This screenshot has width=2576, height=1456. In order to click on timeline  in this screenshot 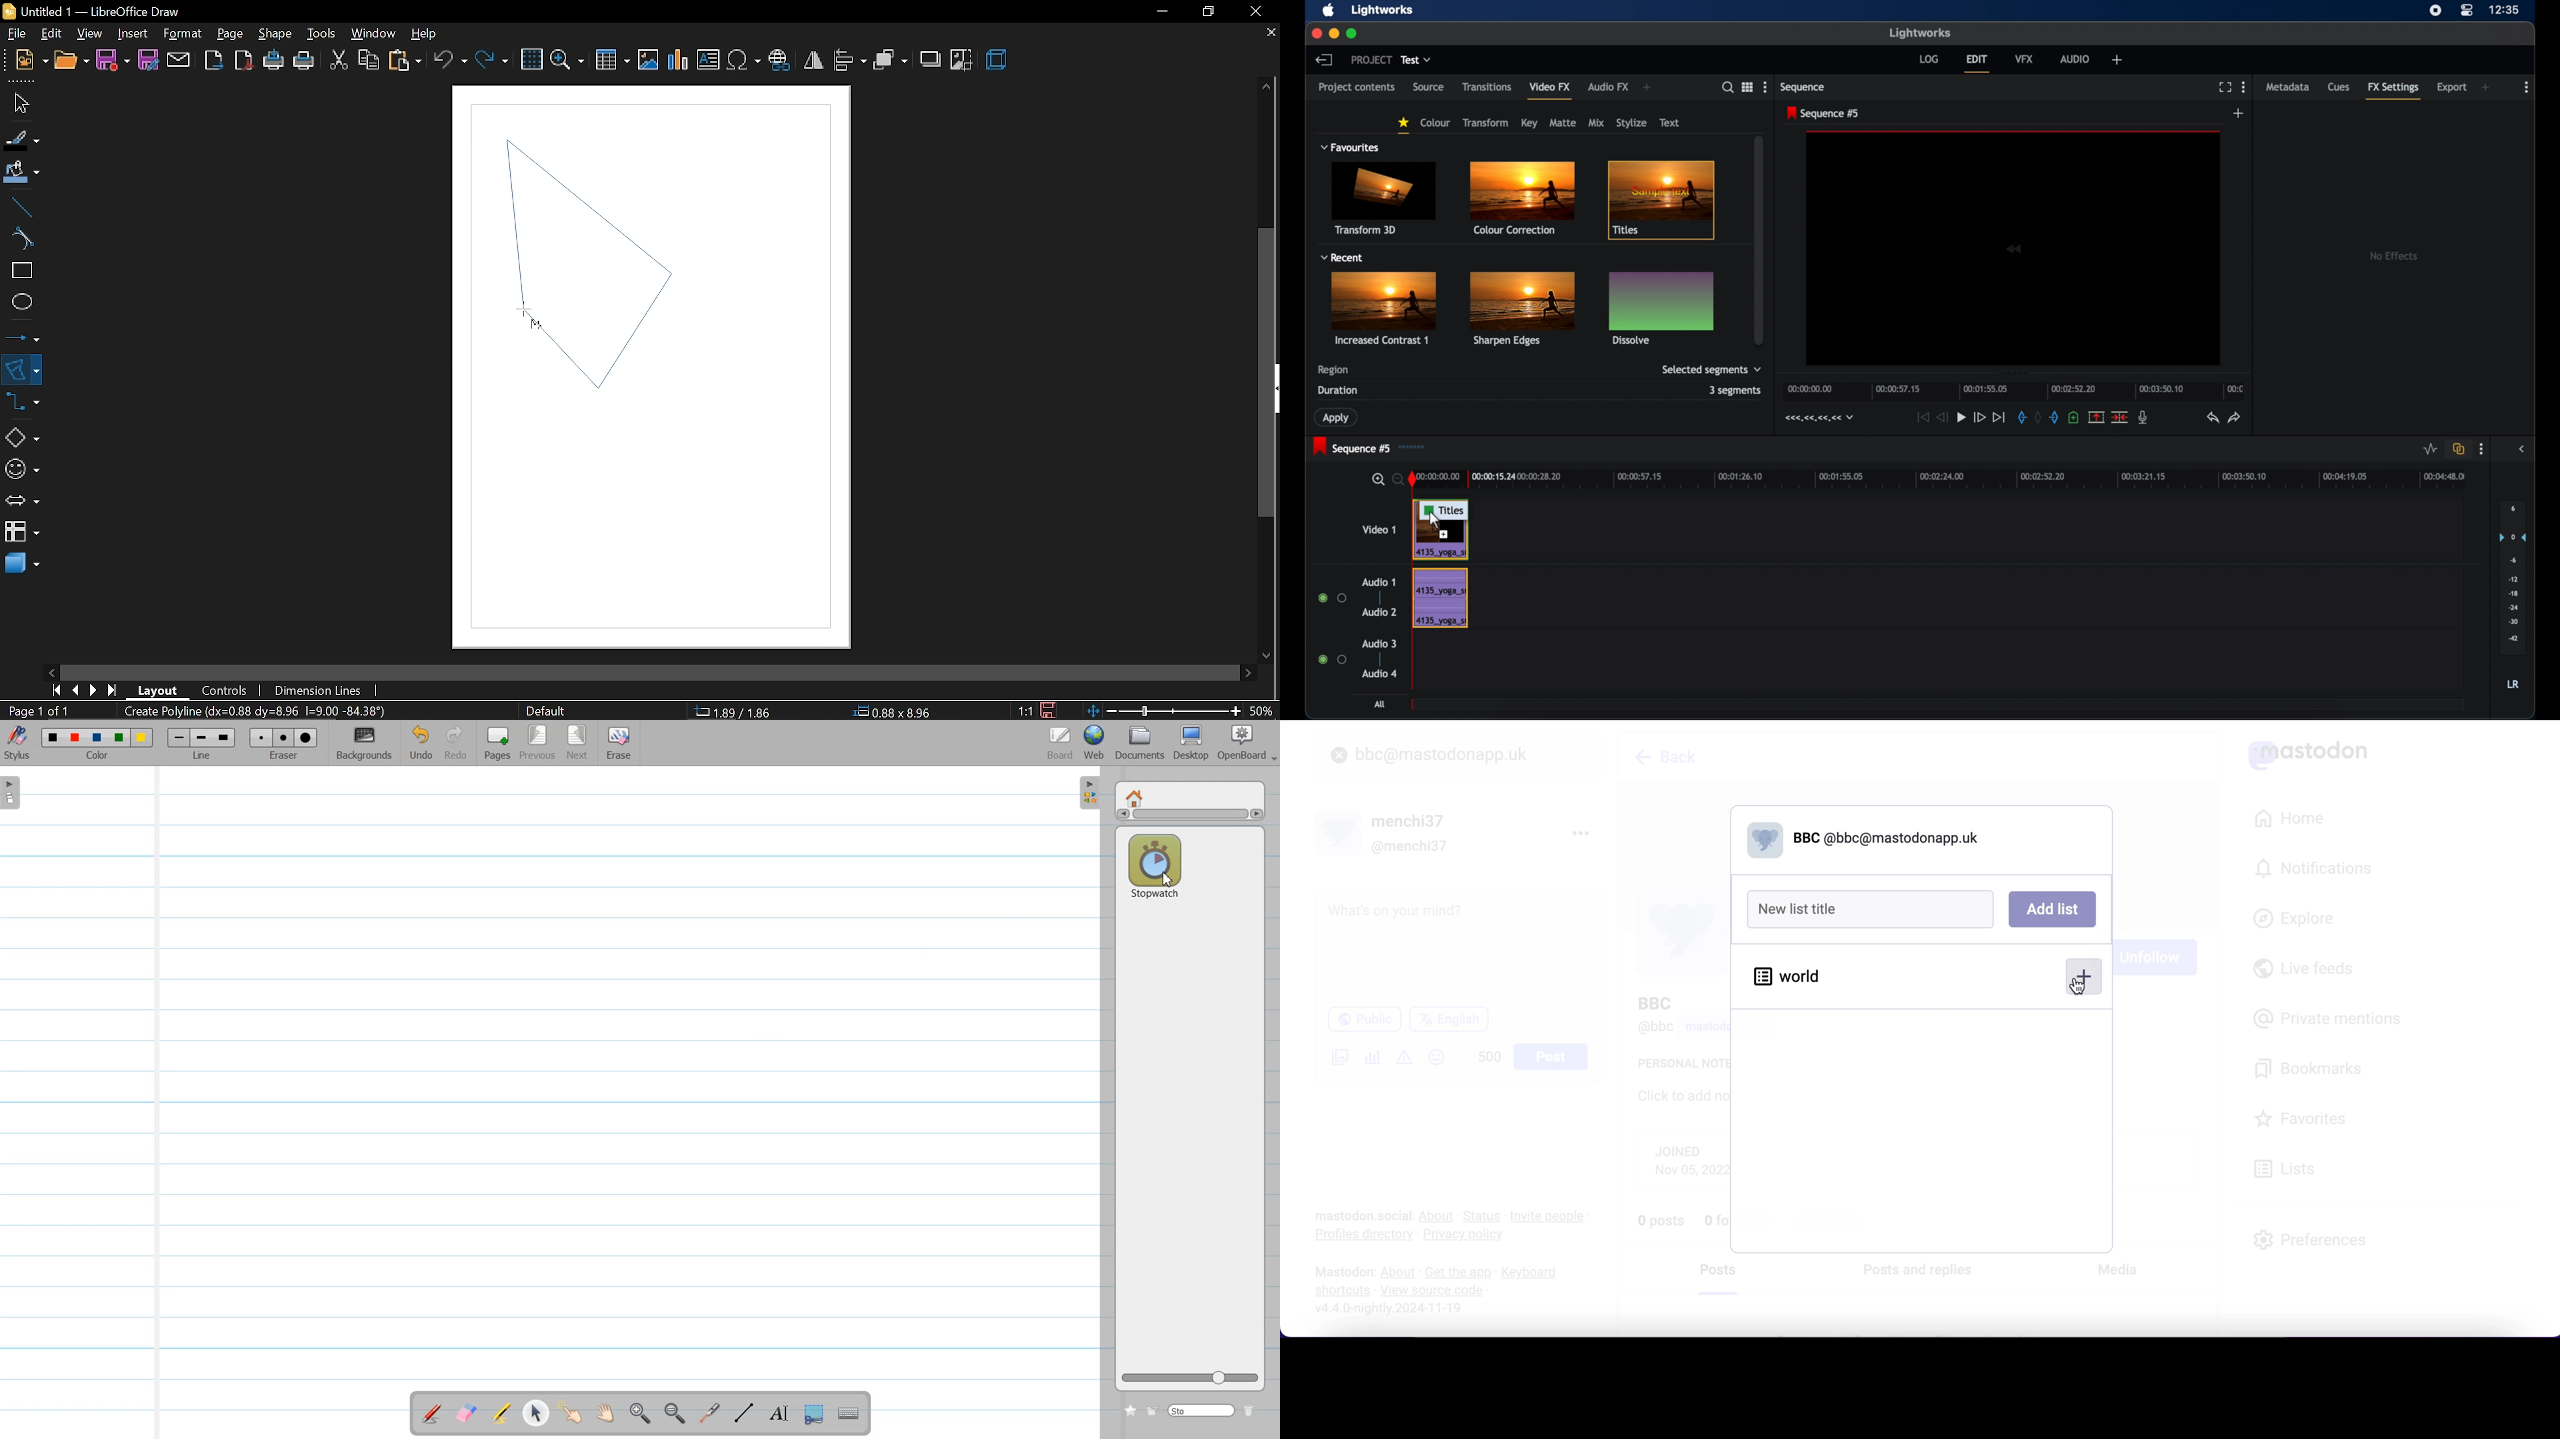, I will do `click(1939, 479)`.